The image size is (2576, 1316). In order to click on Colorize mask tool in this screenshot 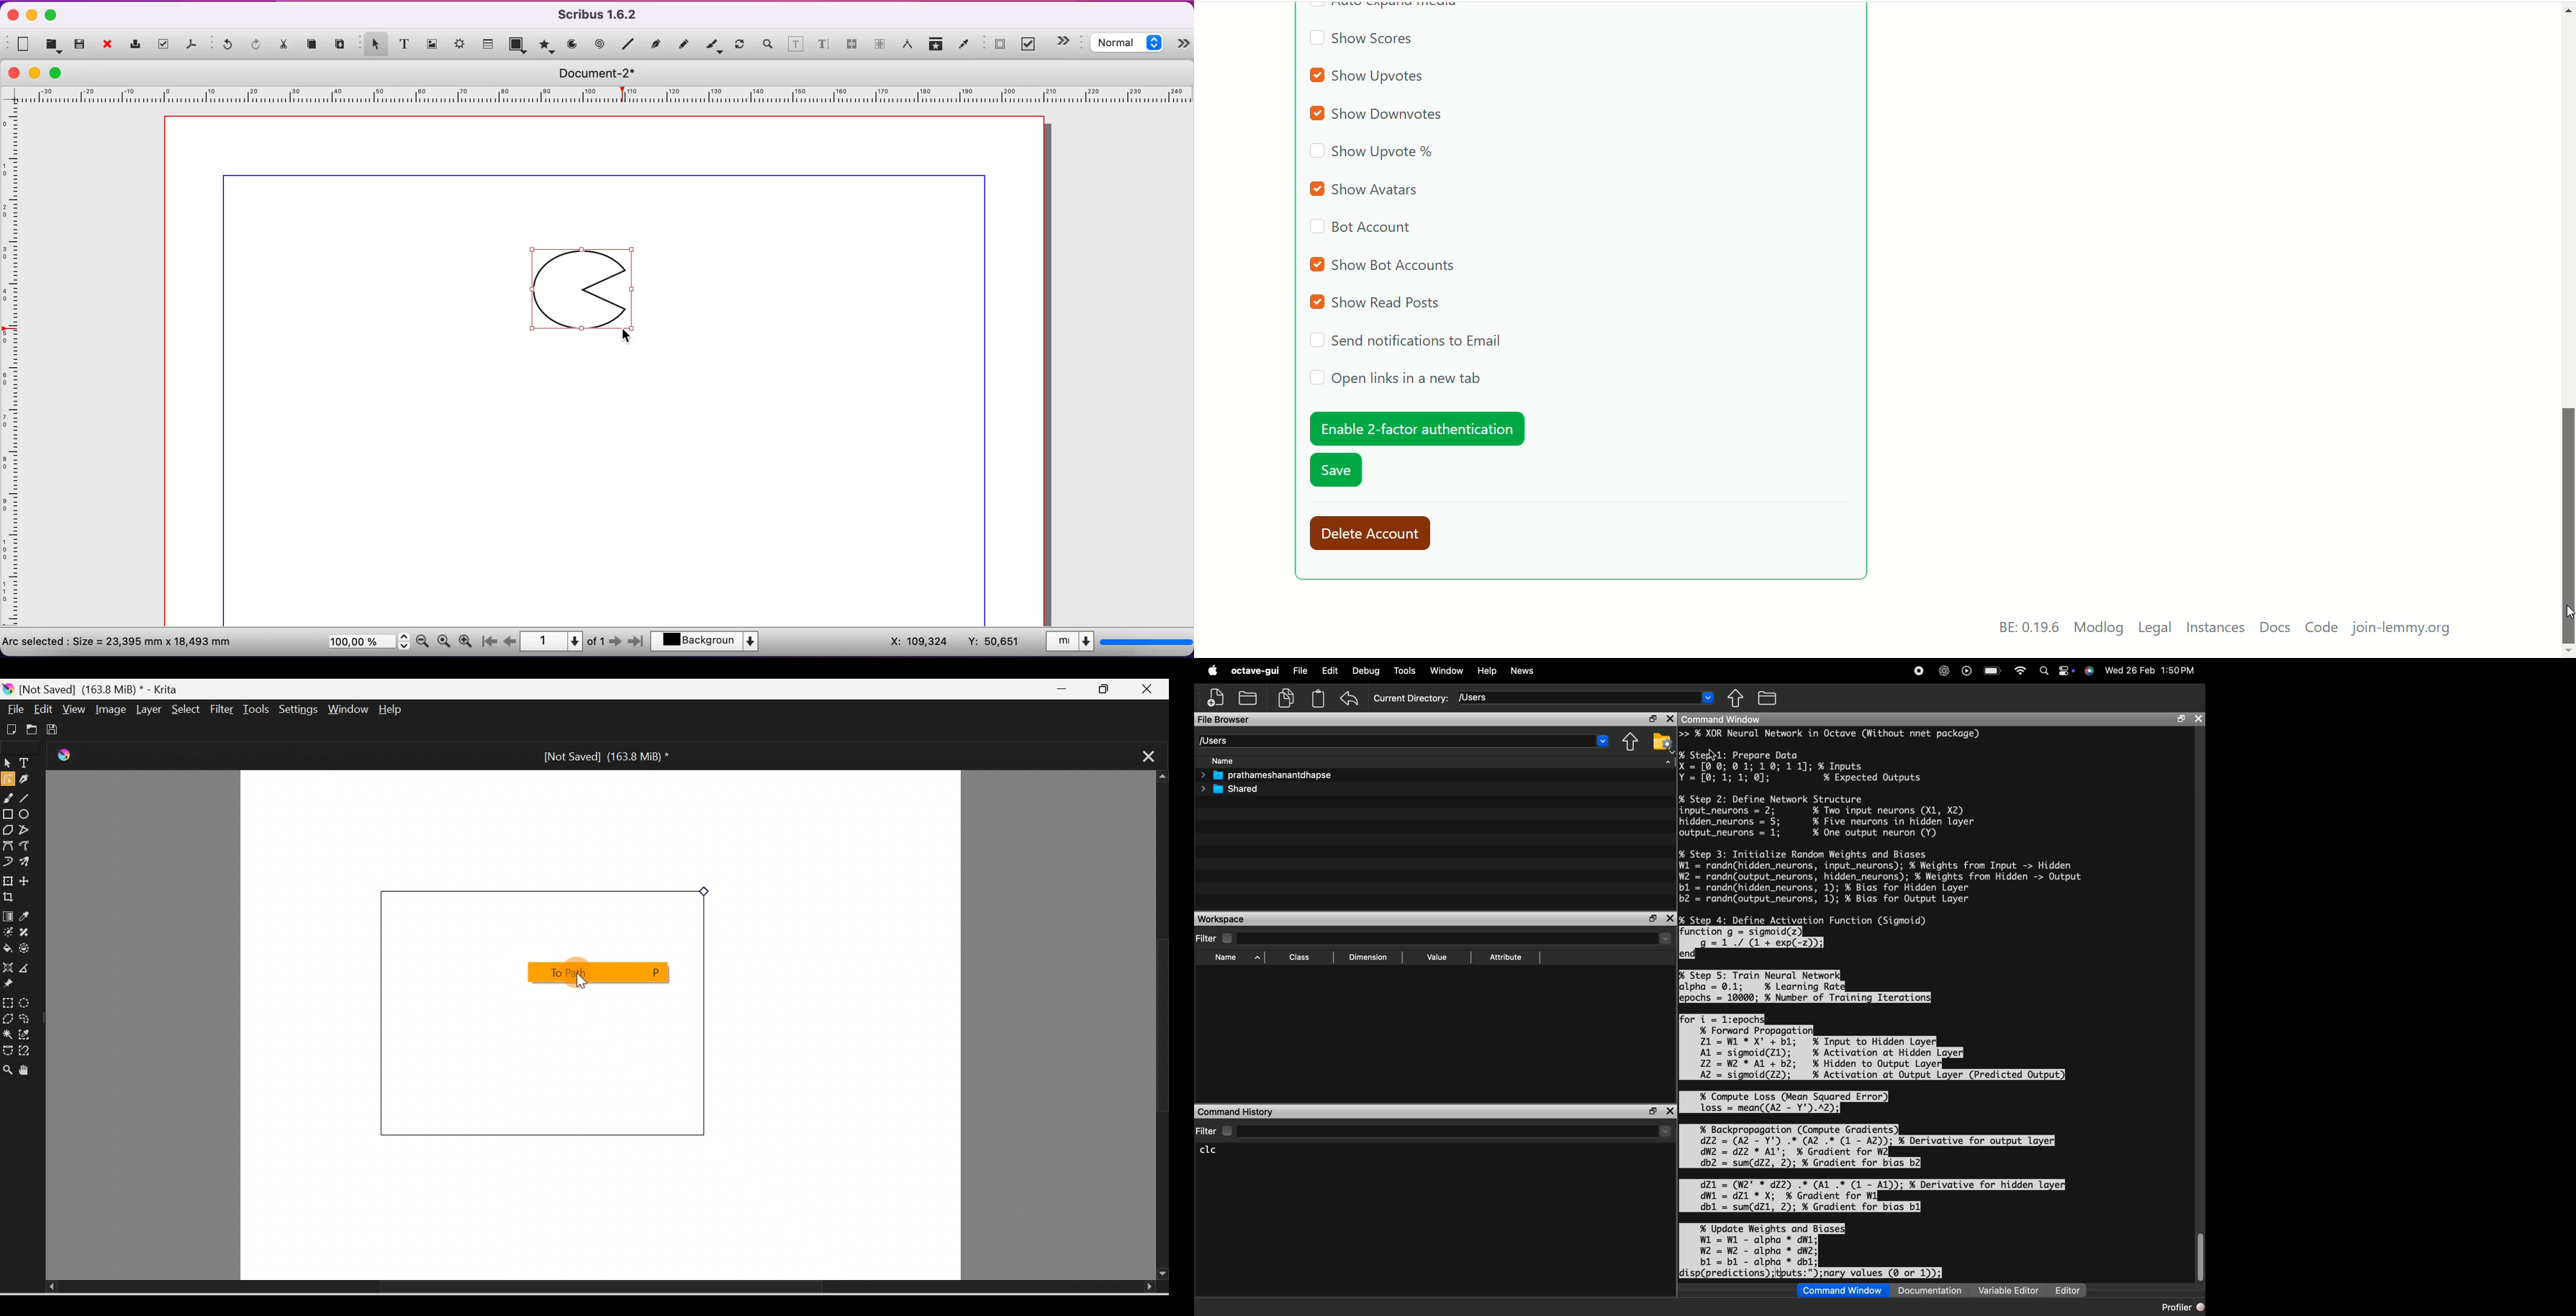, I will do `click(8, 933)`.